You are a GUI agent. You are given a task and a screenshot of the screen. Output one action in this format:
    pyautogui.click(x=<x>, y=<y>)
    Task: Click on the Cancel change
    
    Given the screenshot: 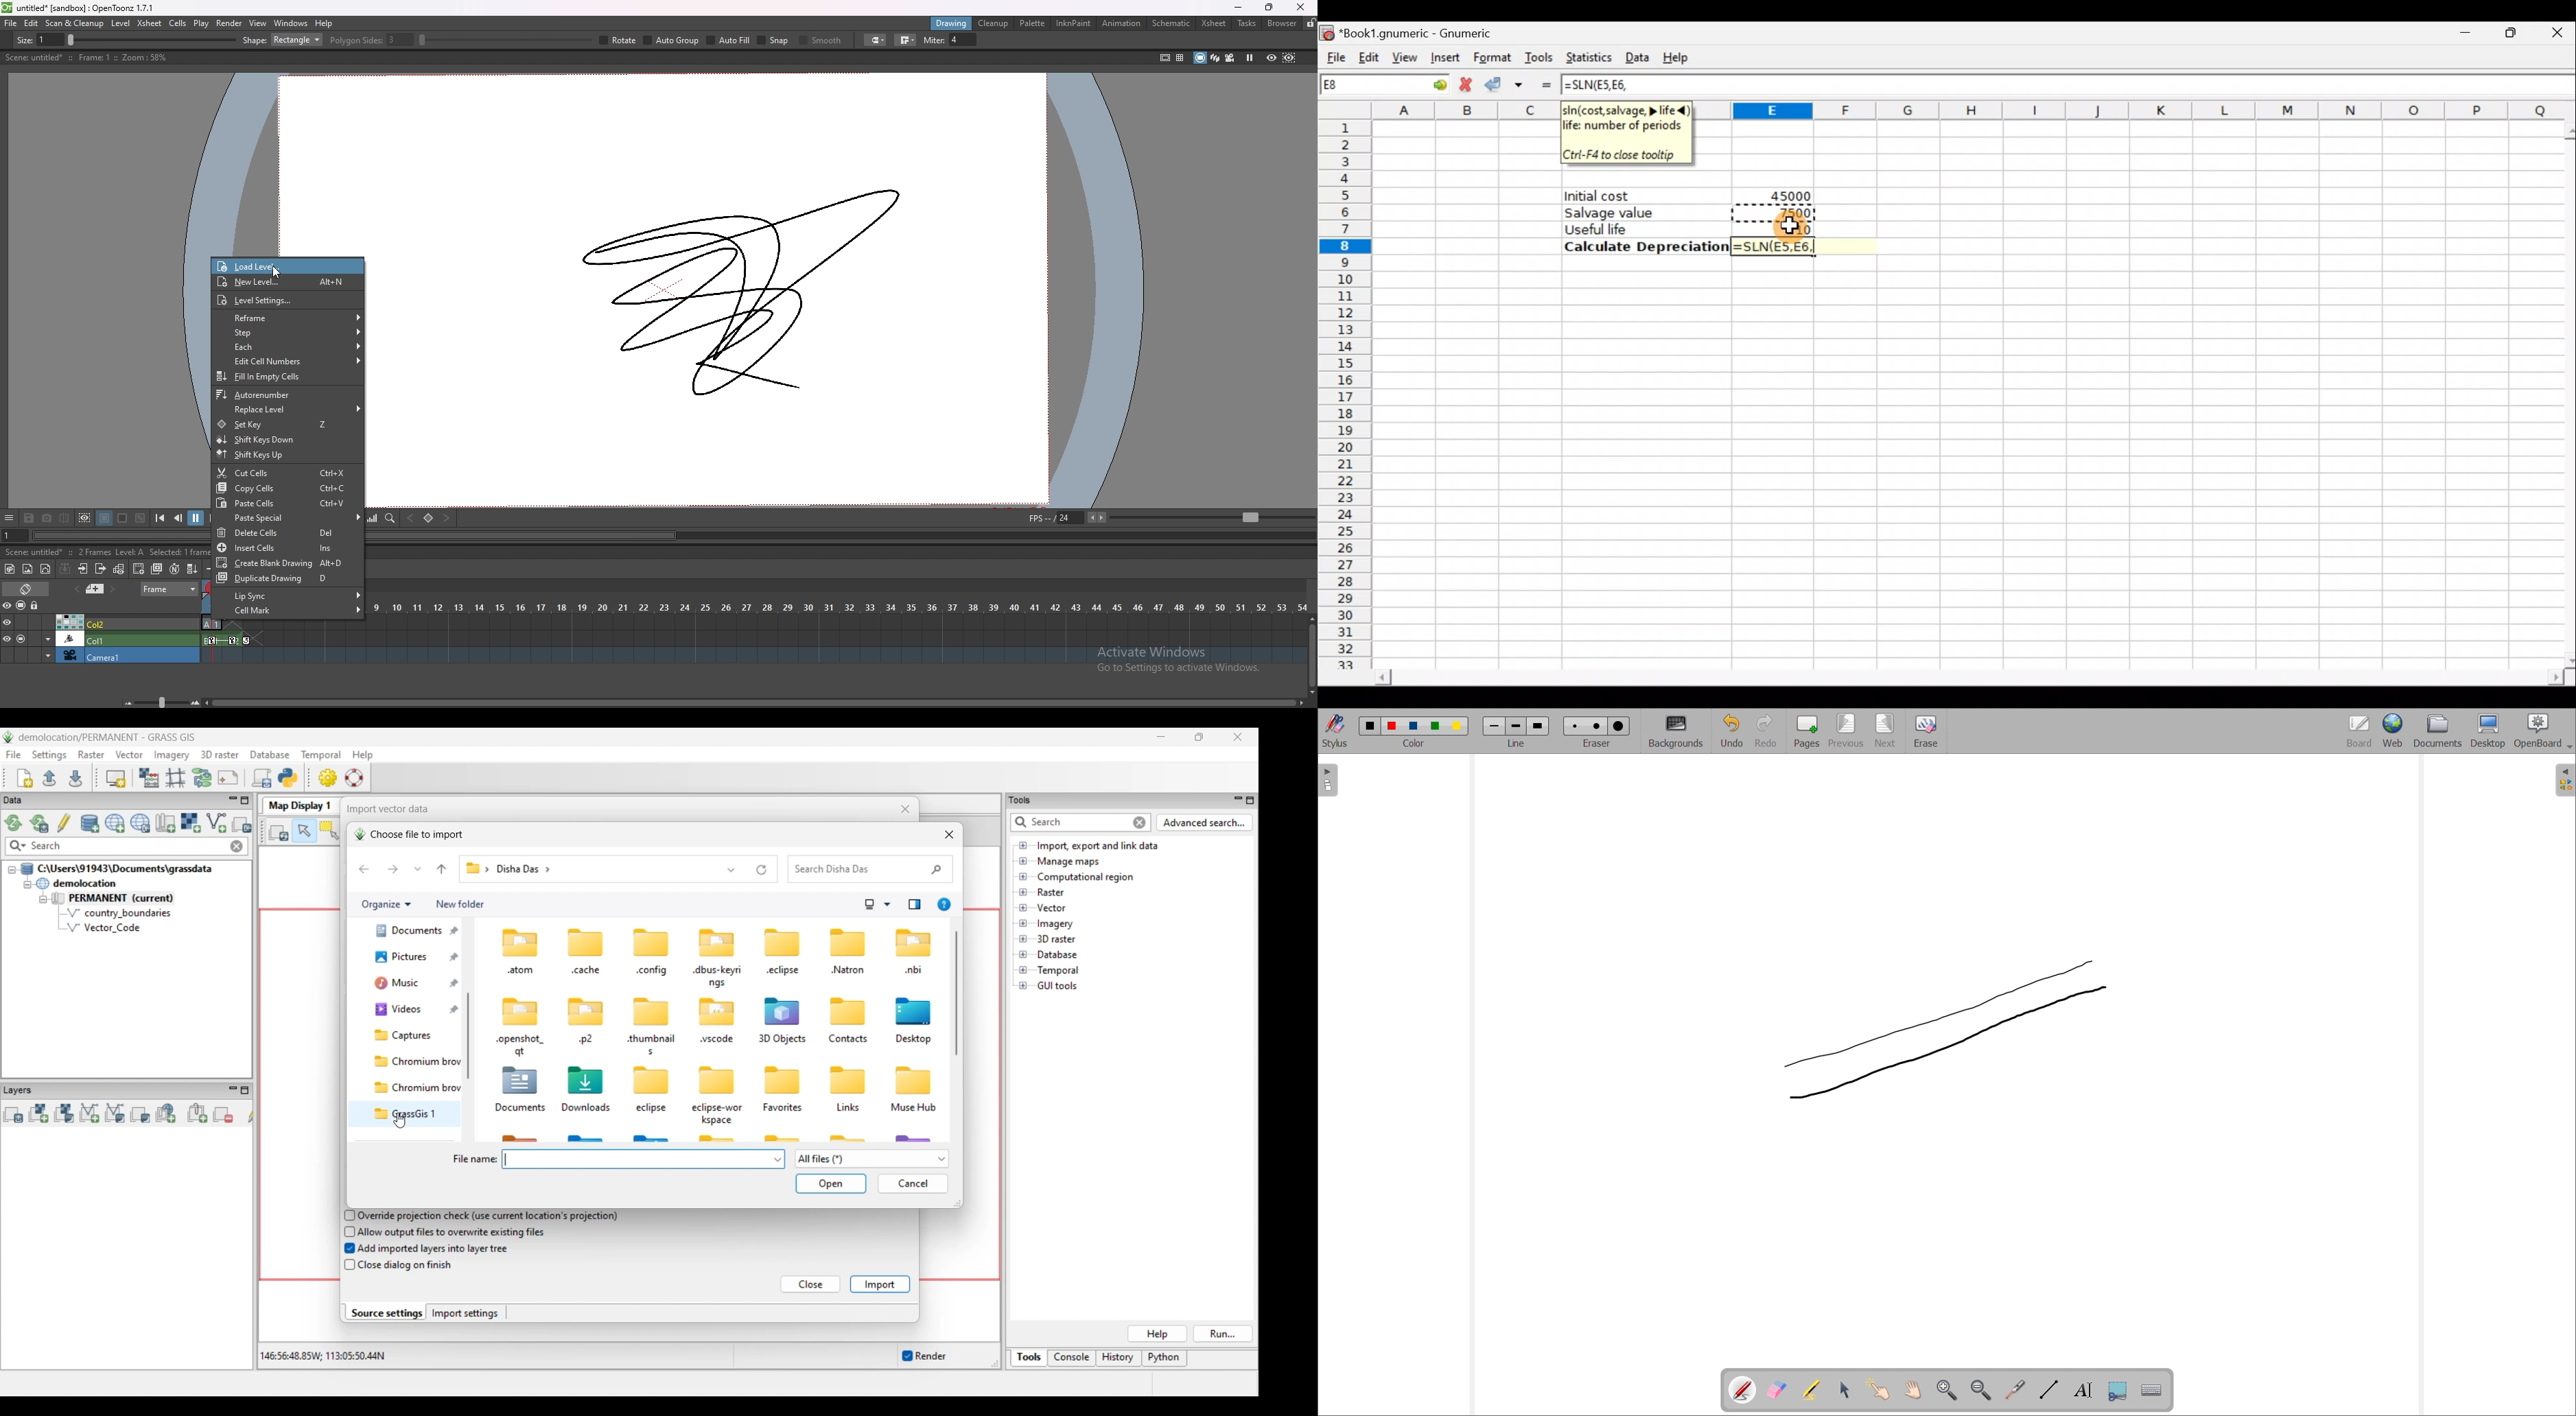 What is the action you would take?
    pyautogui.click(x=1466, y=85)
    